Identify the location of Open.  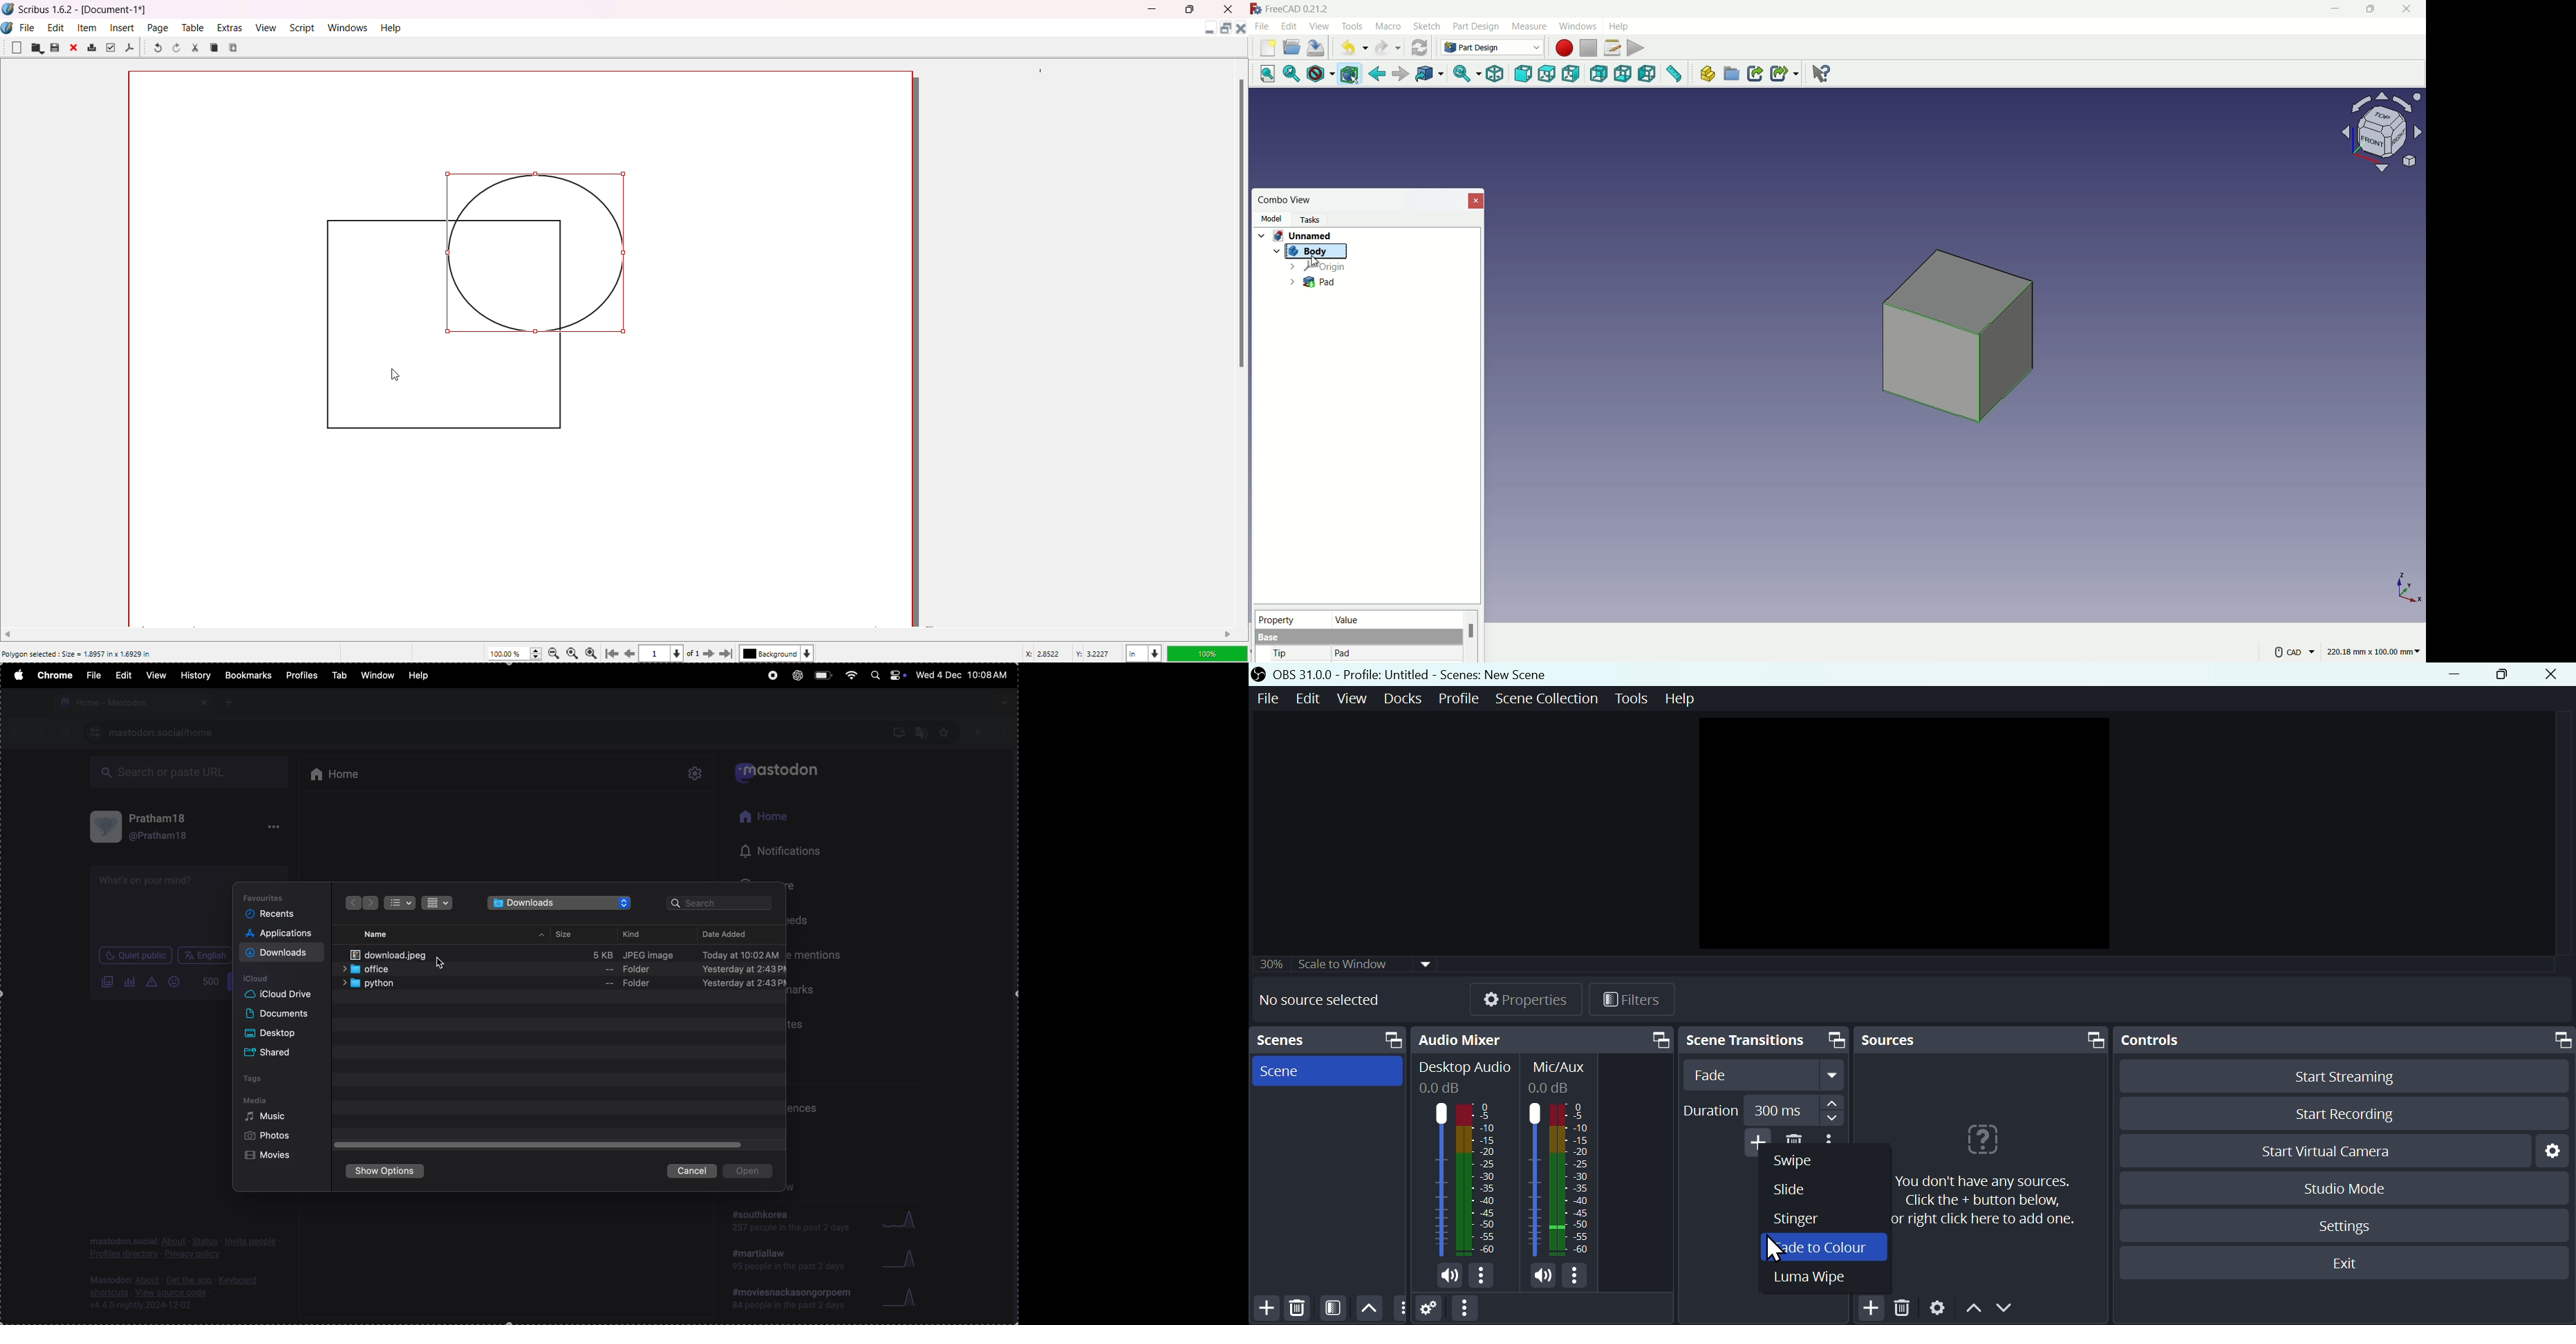
(37, 48).